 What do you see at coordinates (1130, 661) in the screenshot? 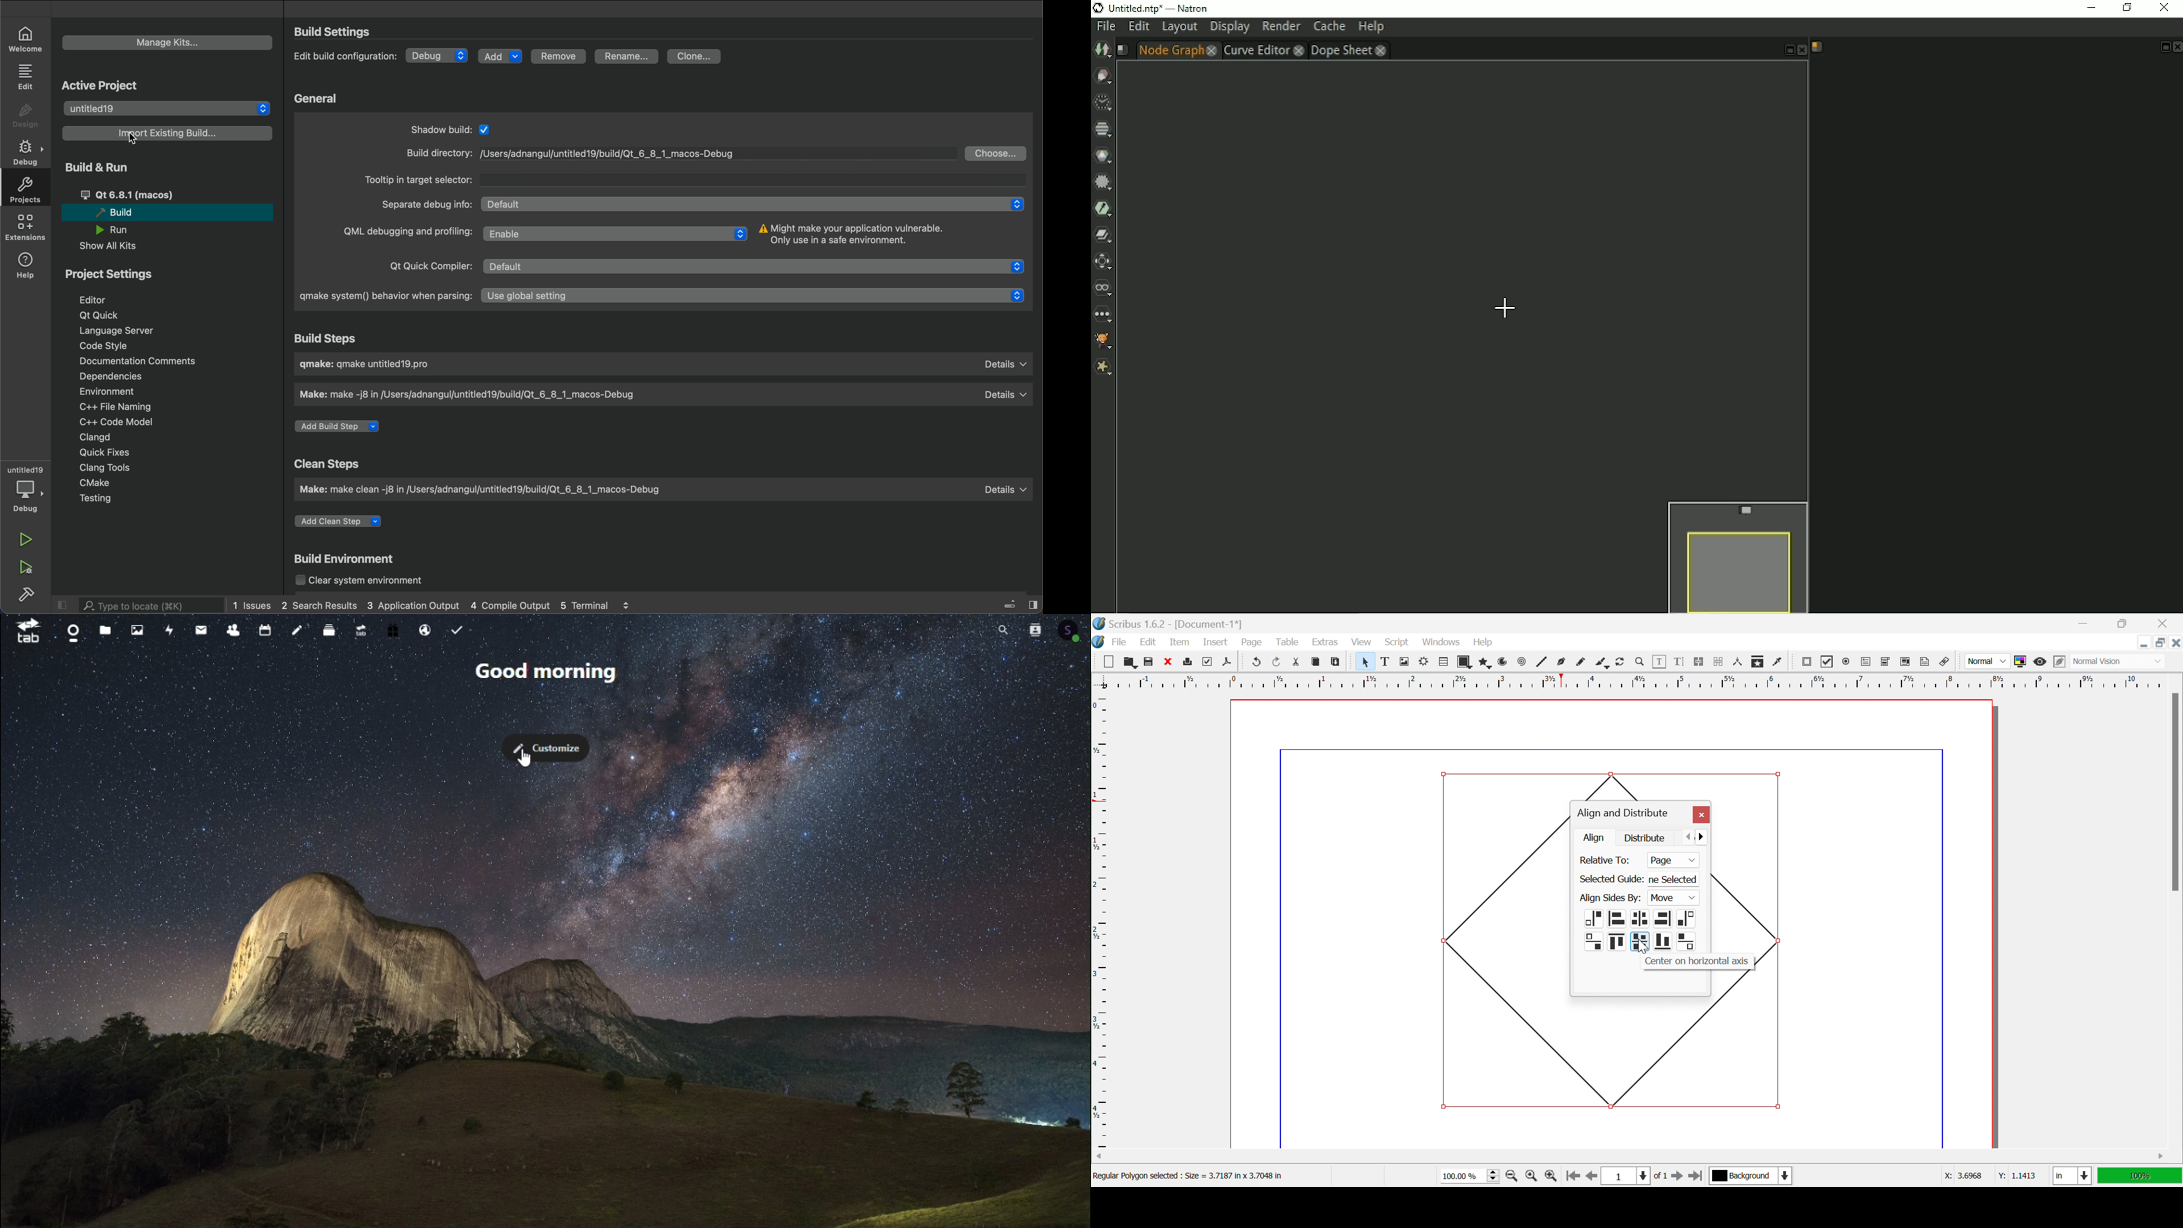
I see `Open` at bounding box center [1130, 661].